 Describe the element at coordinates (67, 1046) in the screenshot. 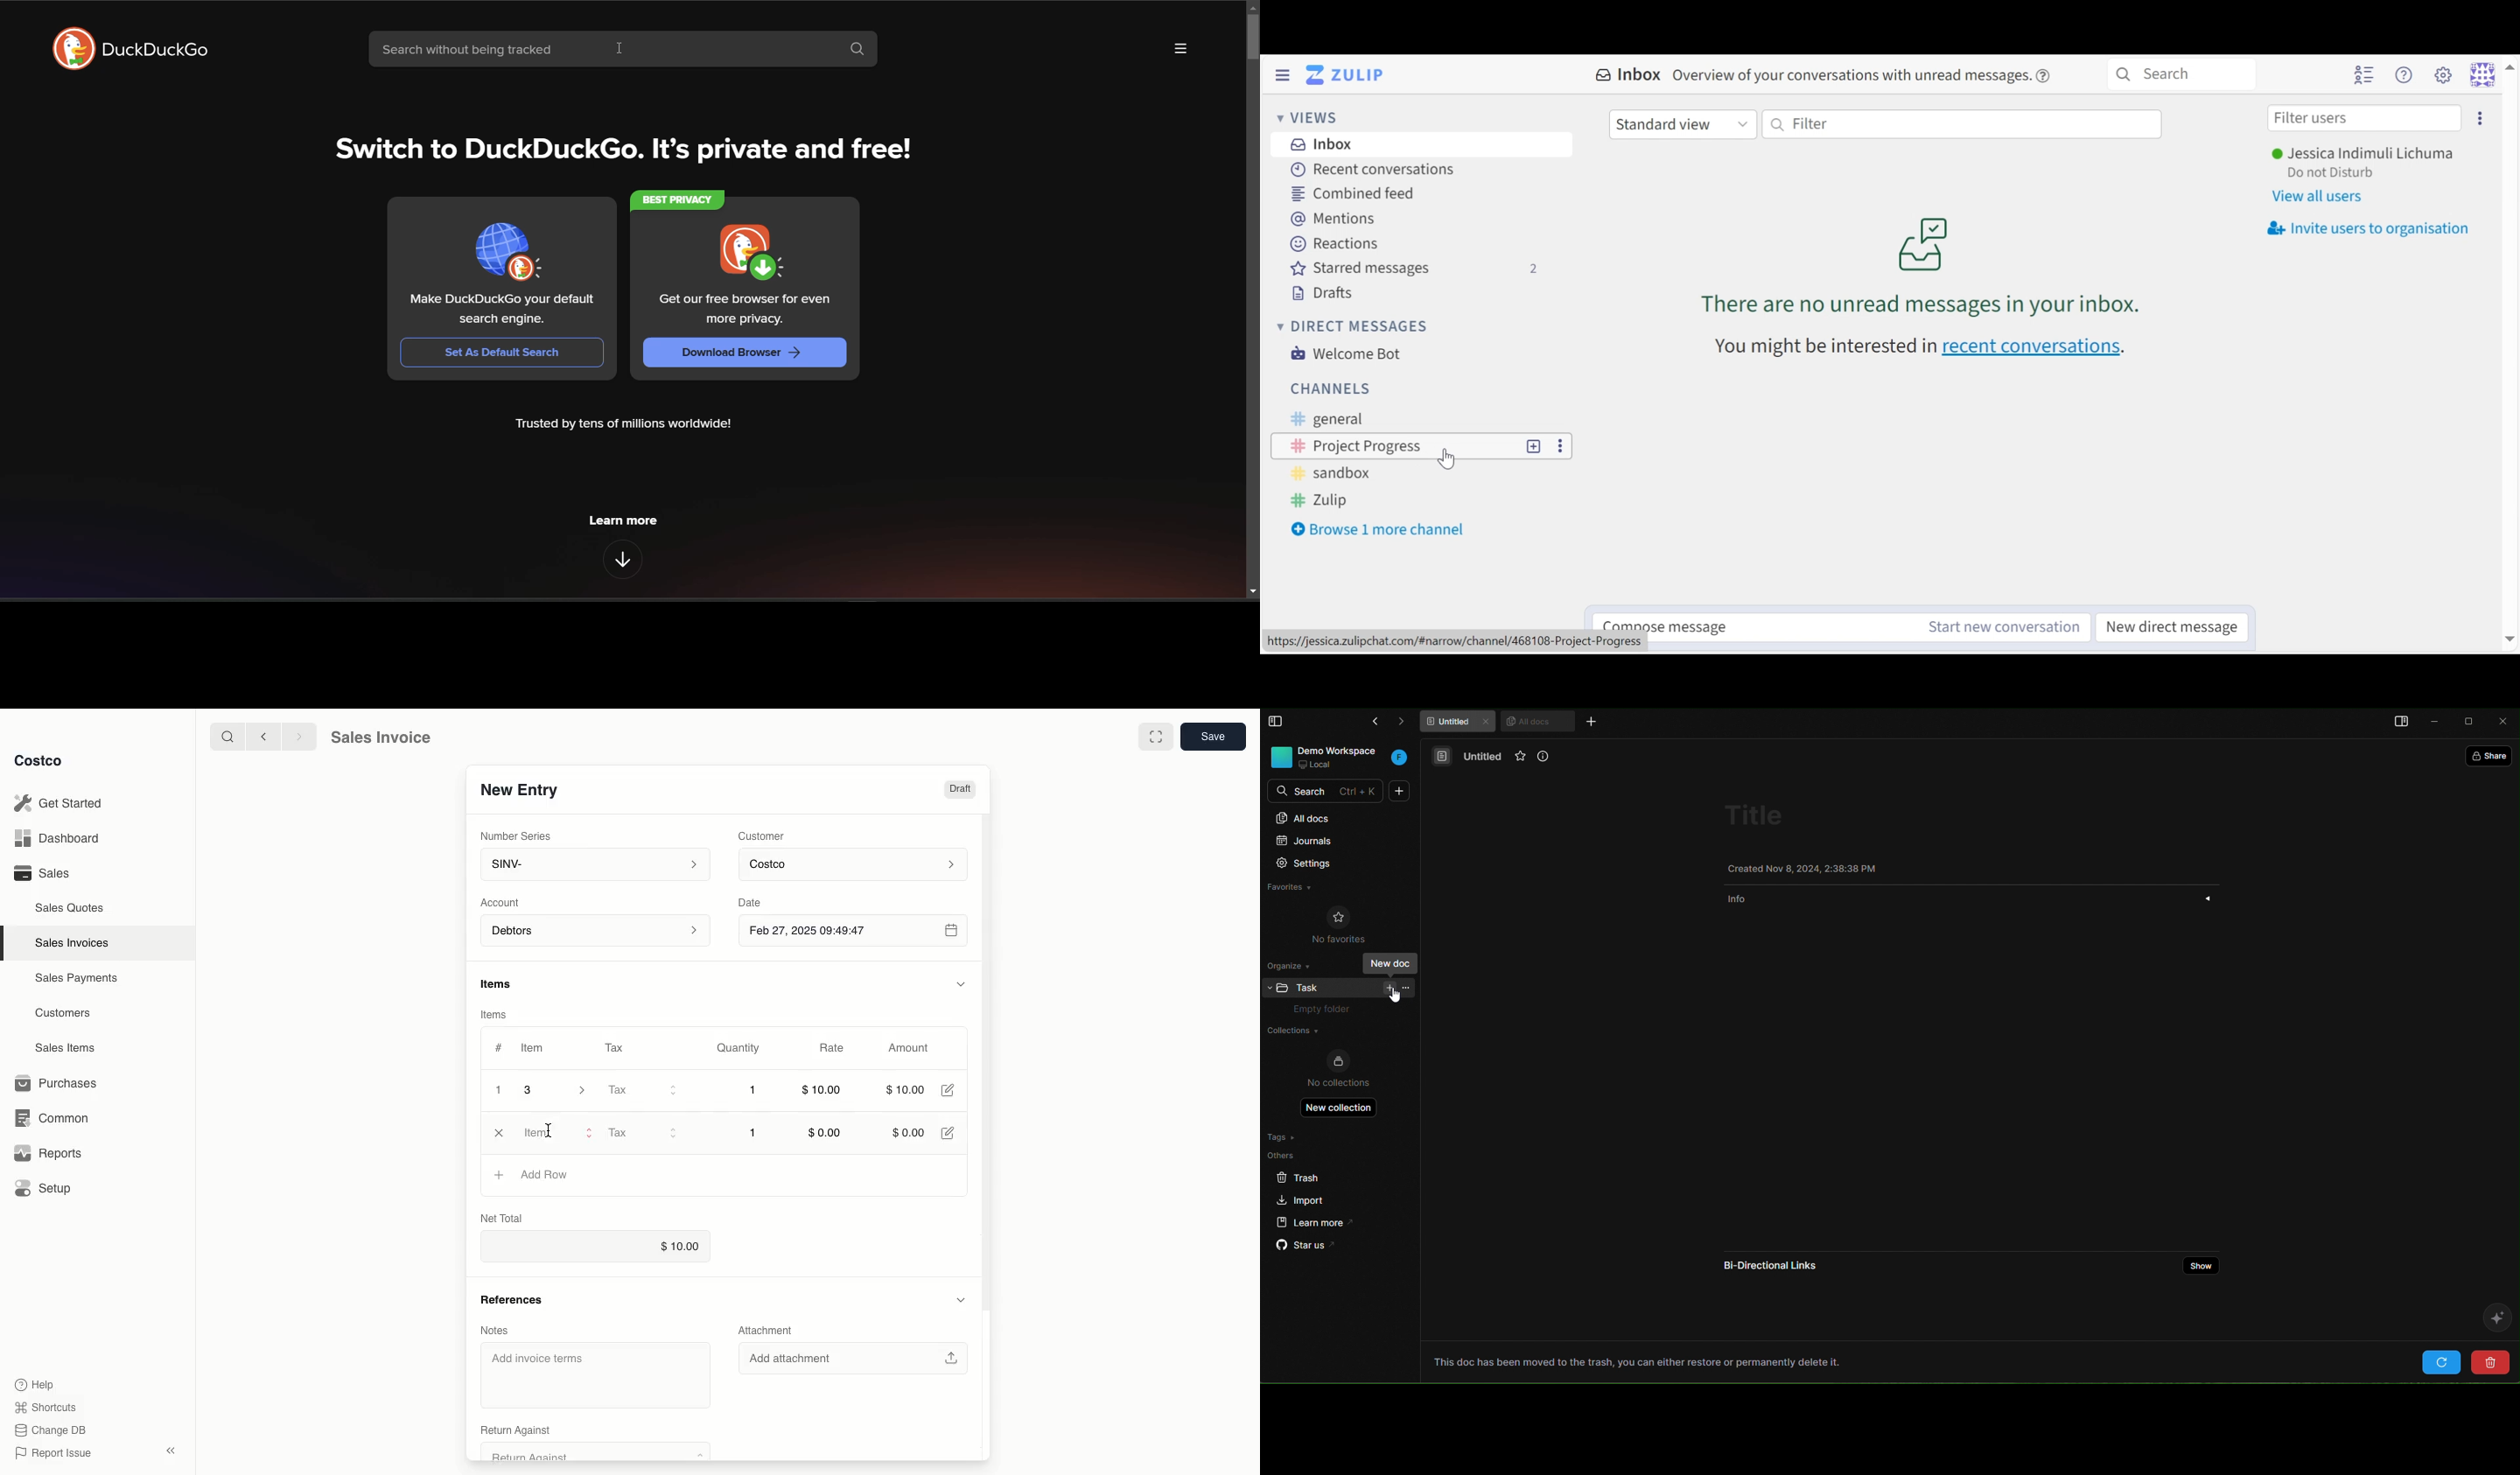

I see `Sales Items` at that location.